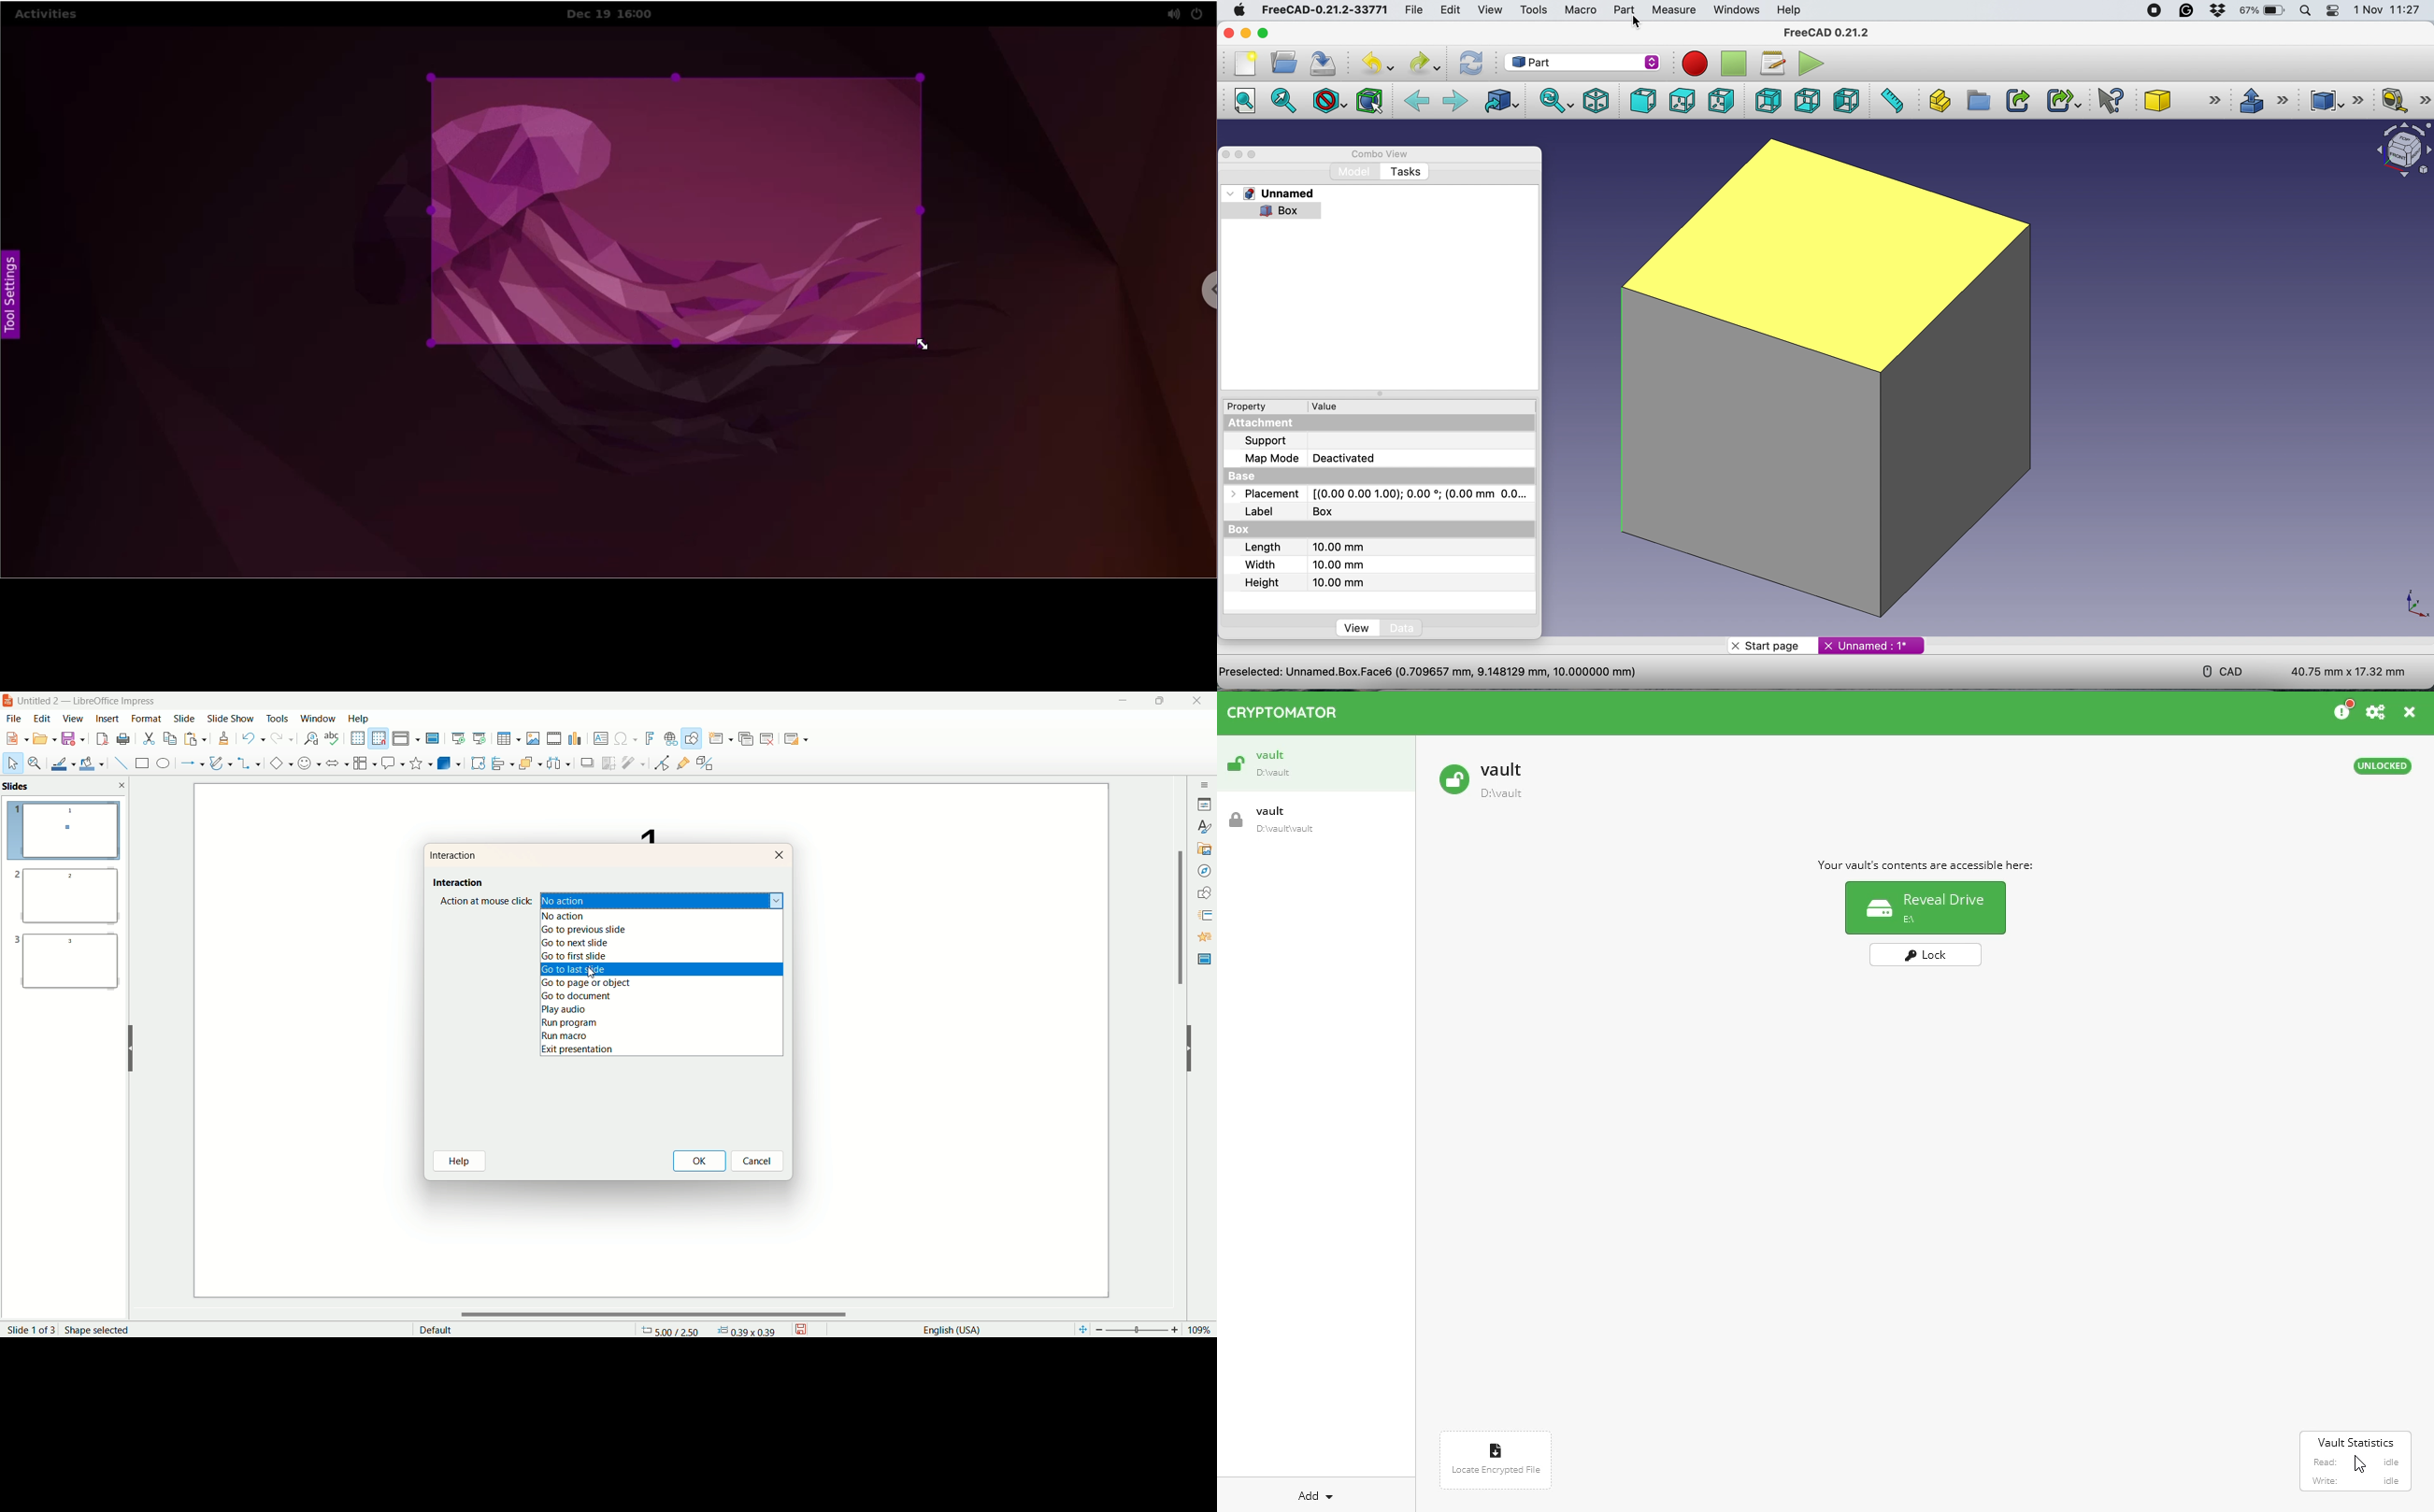 This screenshot has width=2436, height=1512. What do you see at coordinates (1286, 510) in the screenshot?
I see `label` at bounding box center [1286, 510].